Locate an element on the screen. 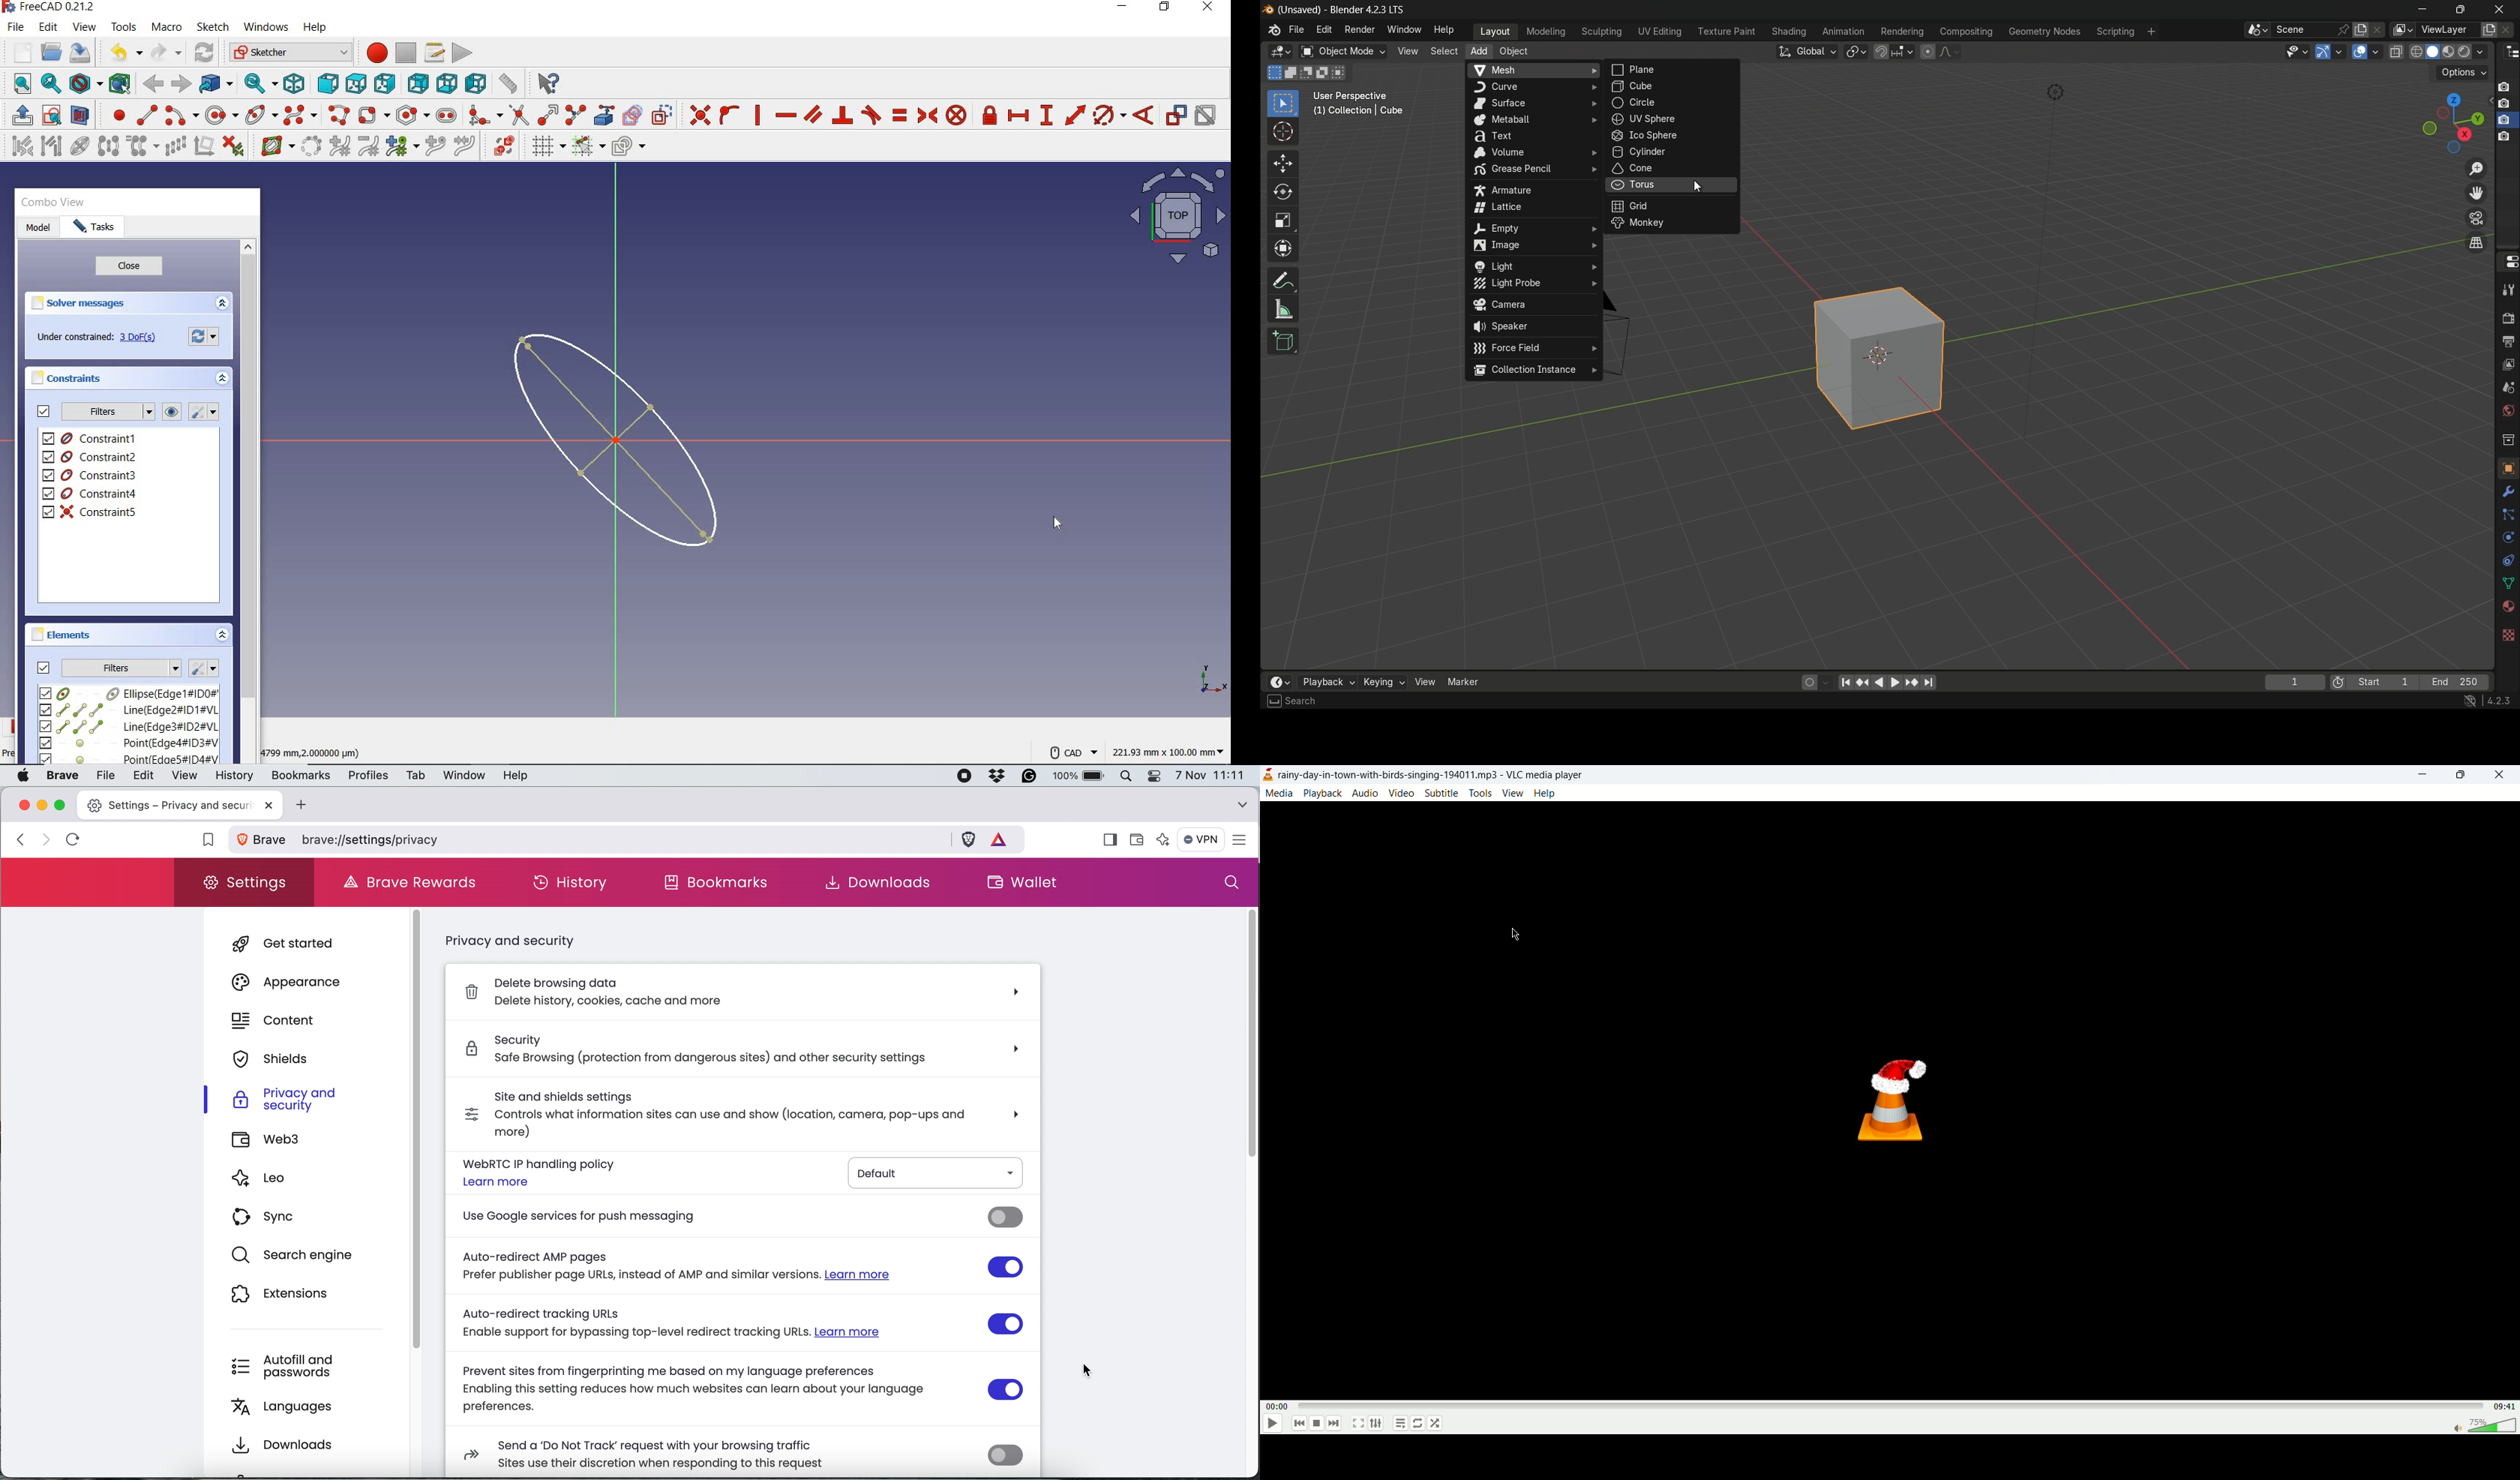 This screenshot has height=1484, width=2520. timeline is located at coordinates (1280, 682).